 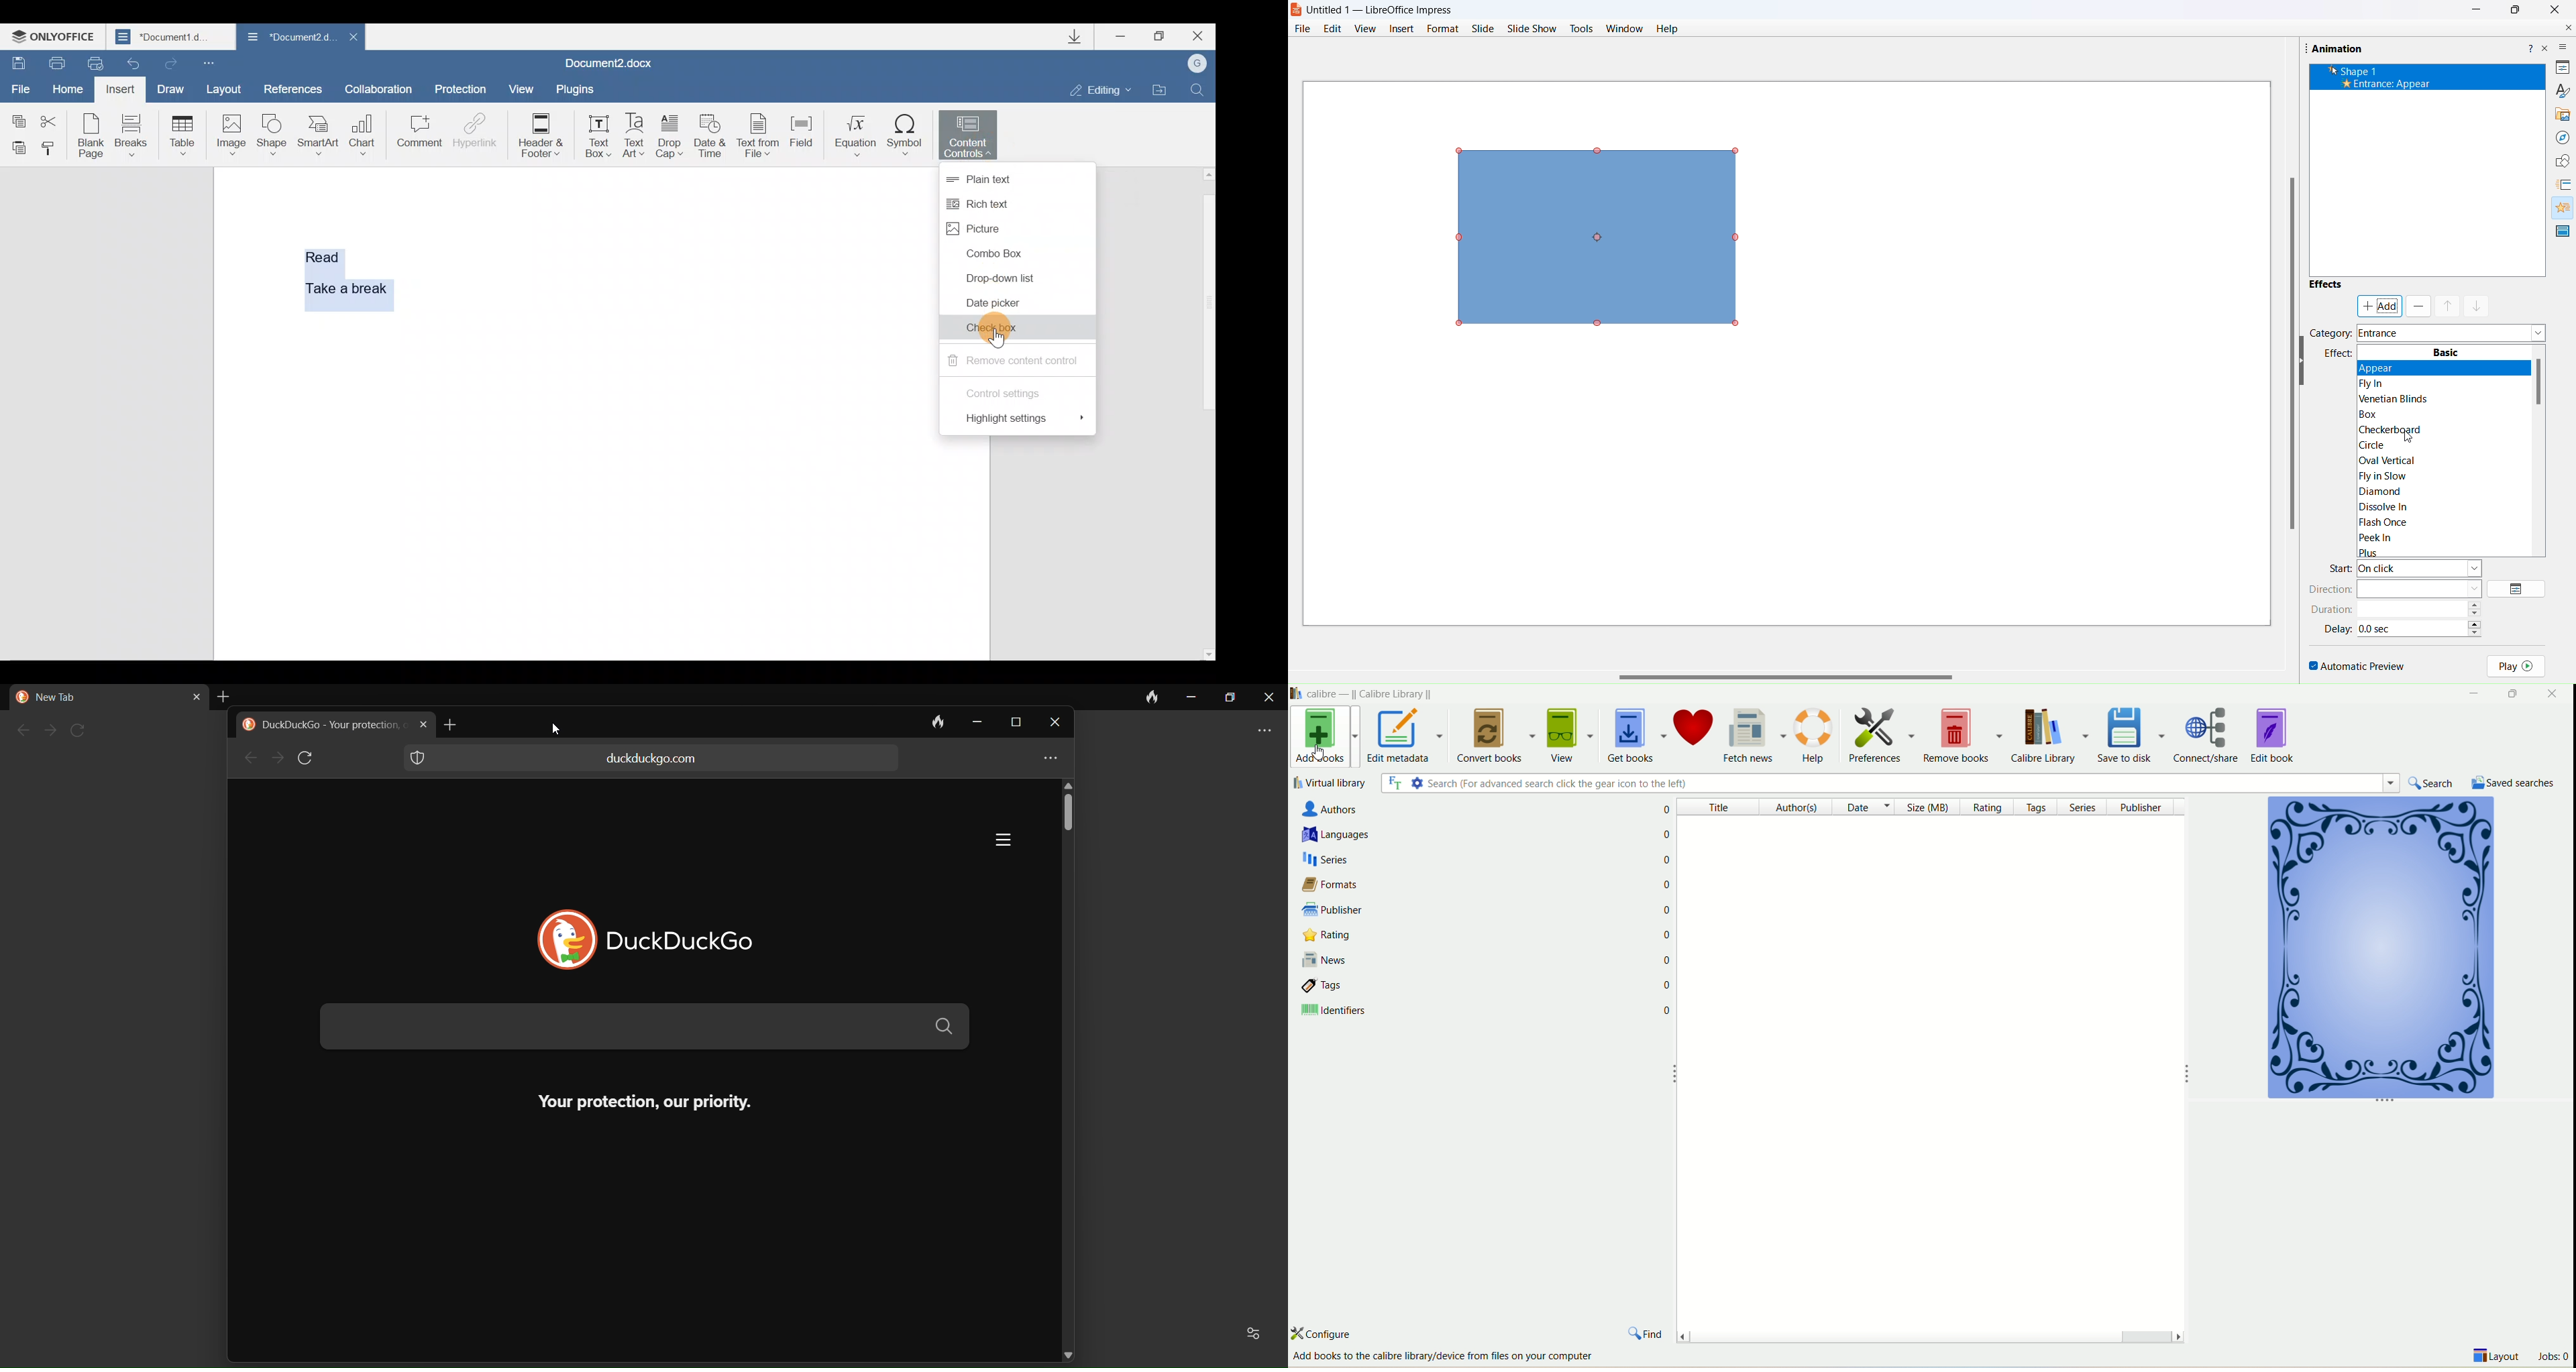 I want to click on Shape, so click(x=270, y=136).